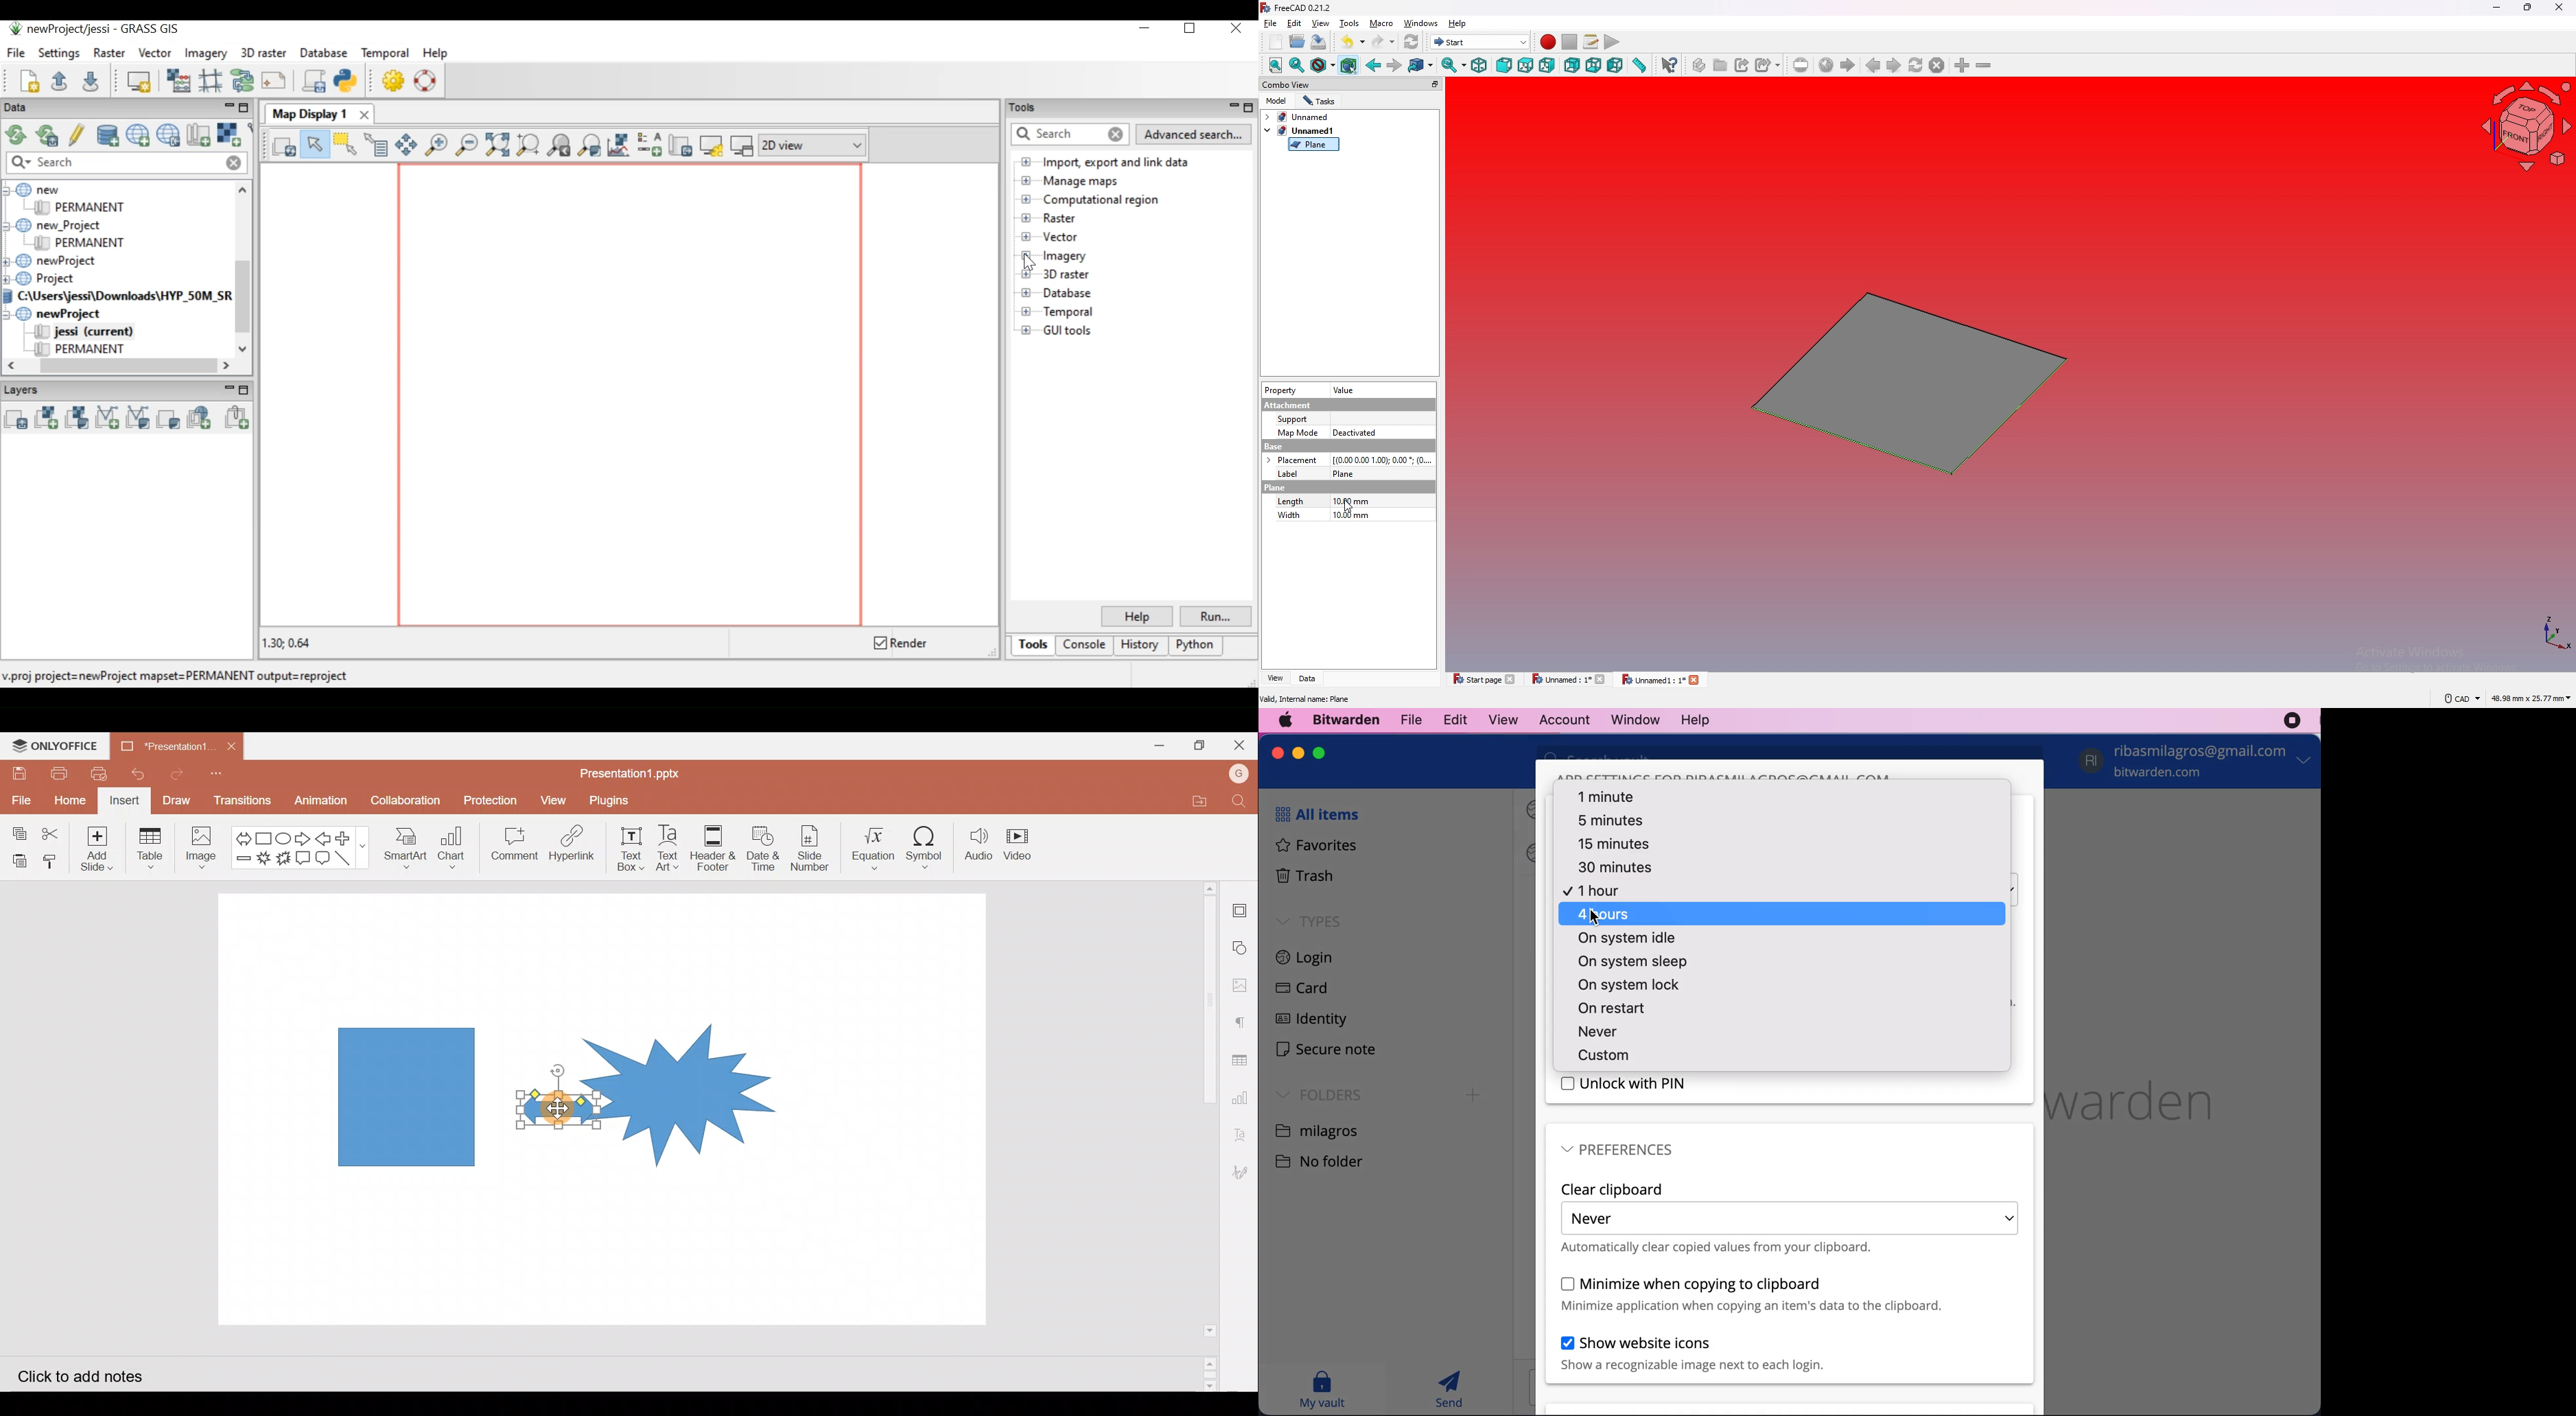 The image size is (2576, 1428). What do you see at coordinates (1624, 939) in the screenshot?
I see `on system idle` at bounding box center [1624, 939].